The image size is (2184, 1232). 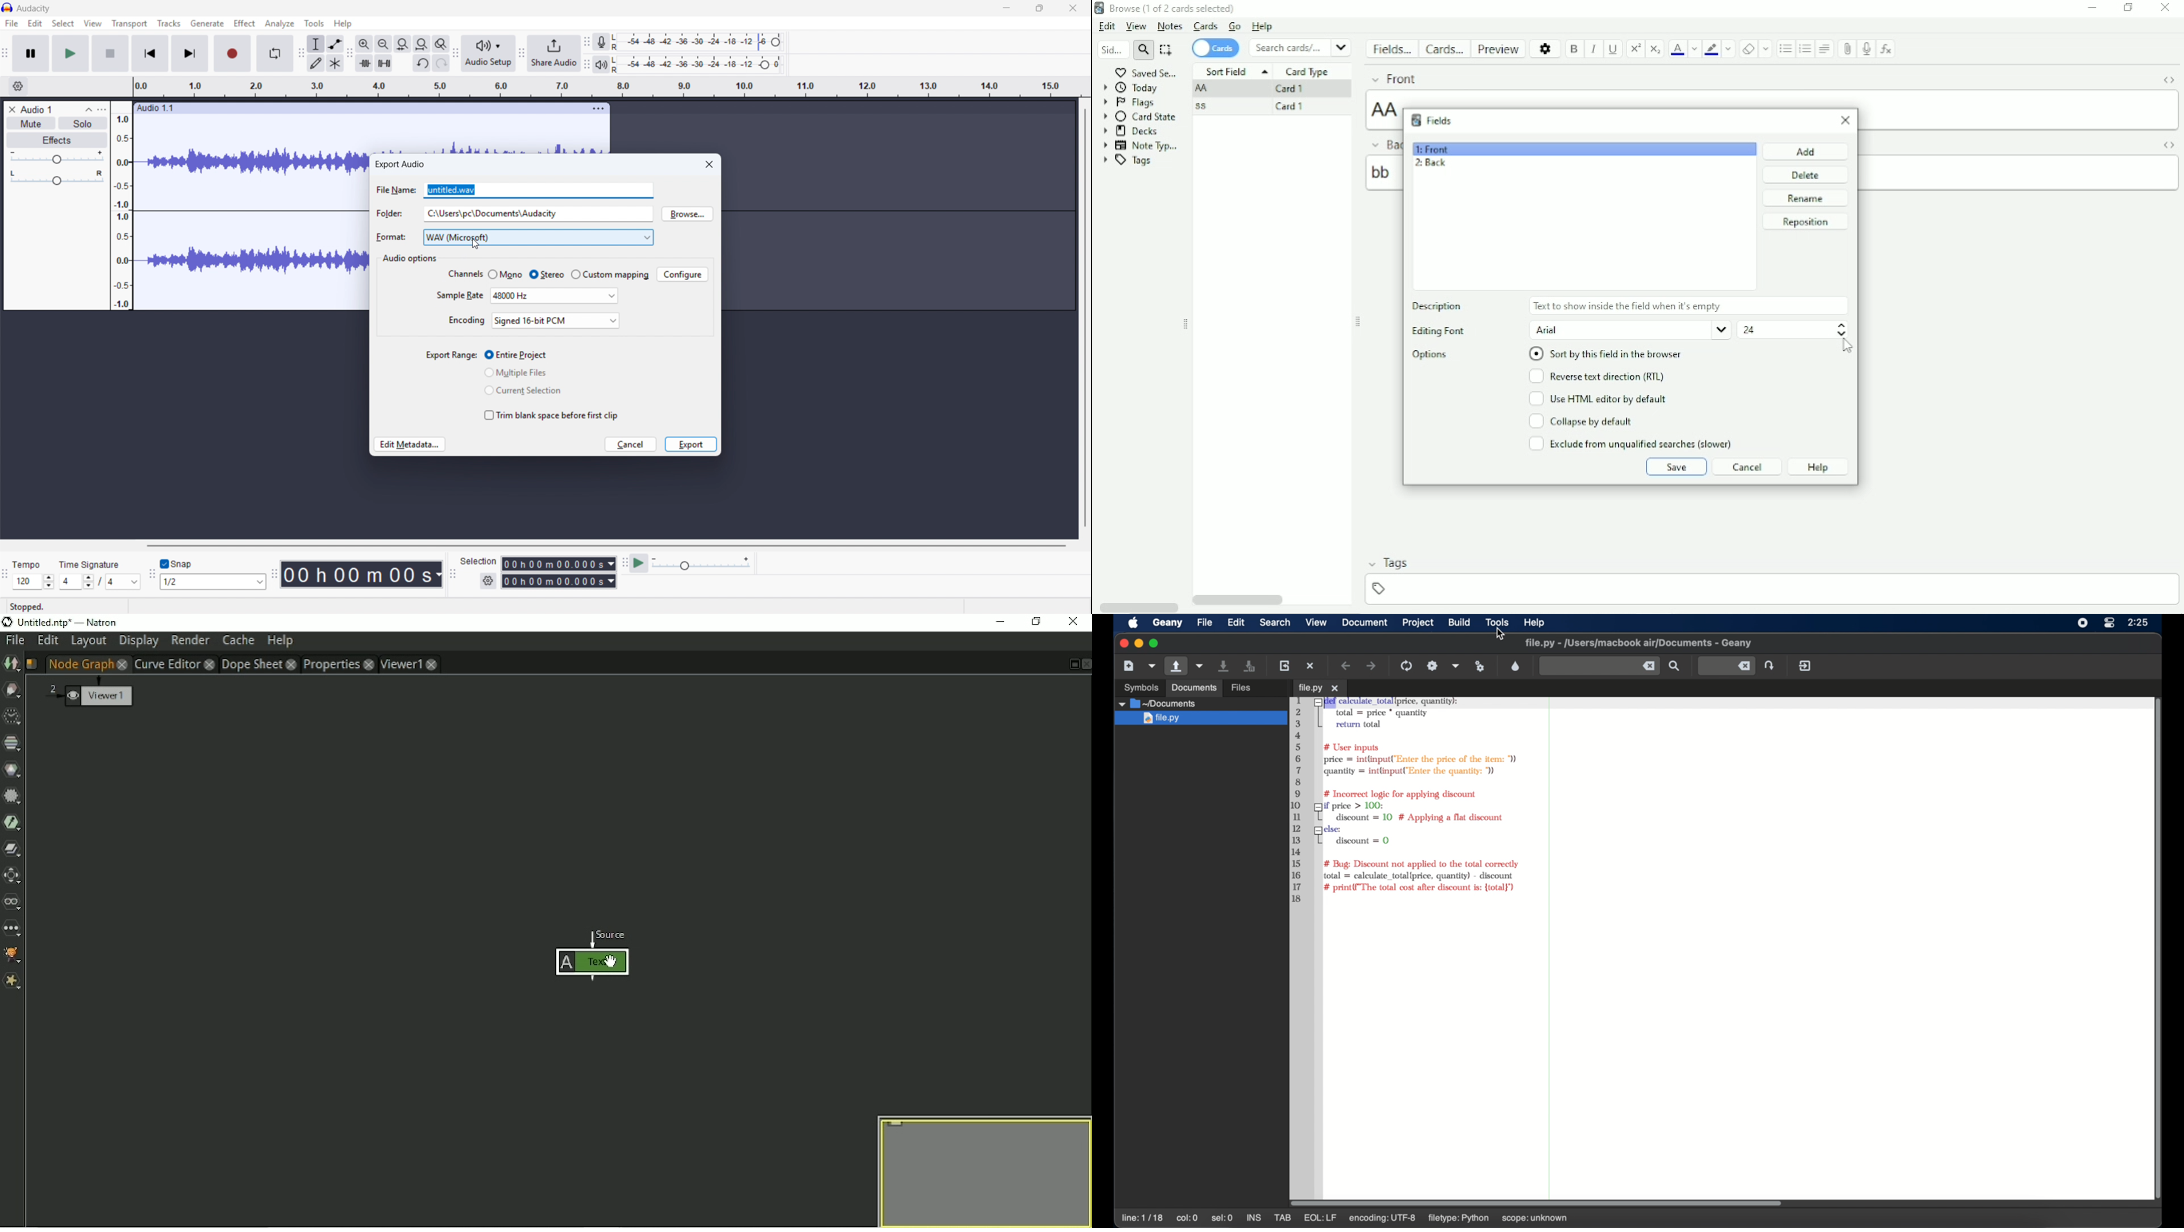 I want to click on Track options , so click(x=598, y=108).